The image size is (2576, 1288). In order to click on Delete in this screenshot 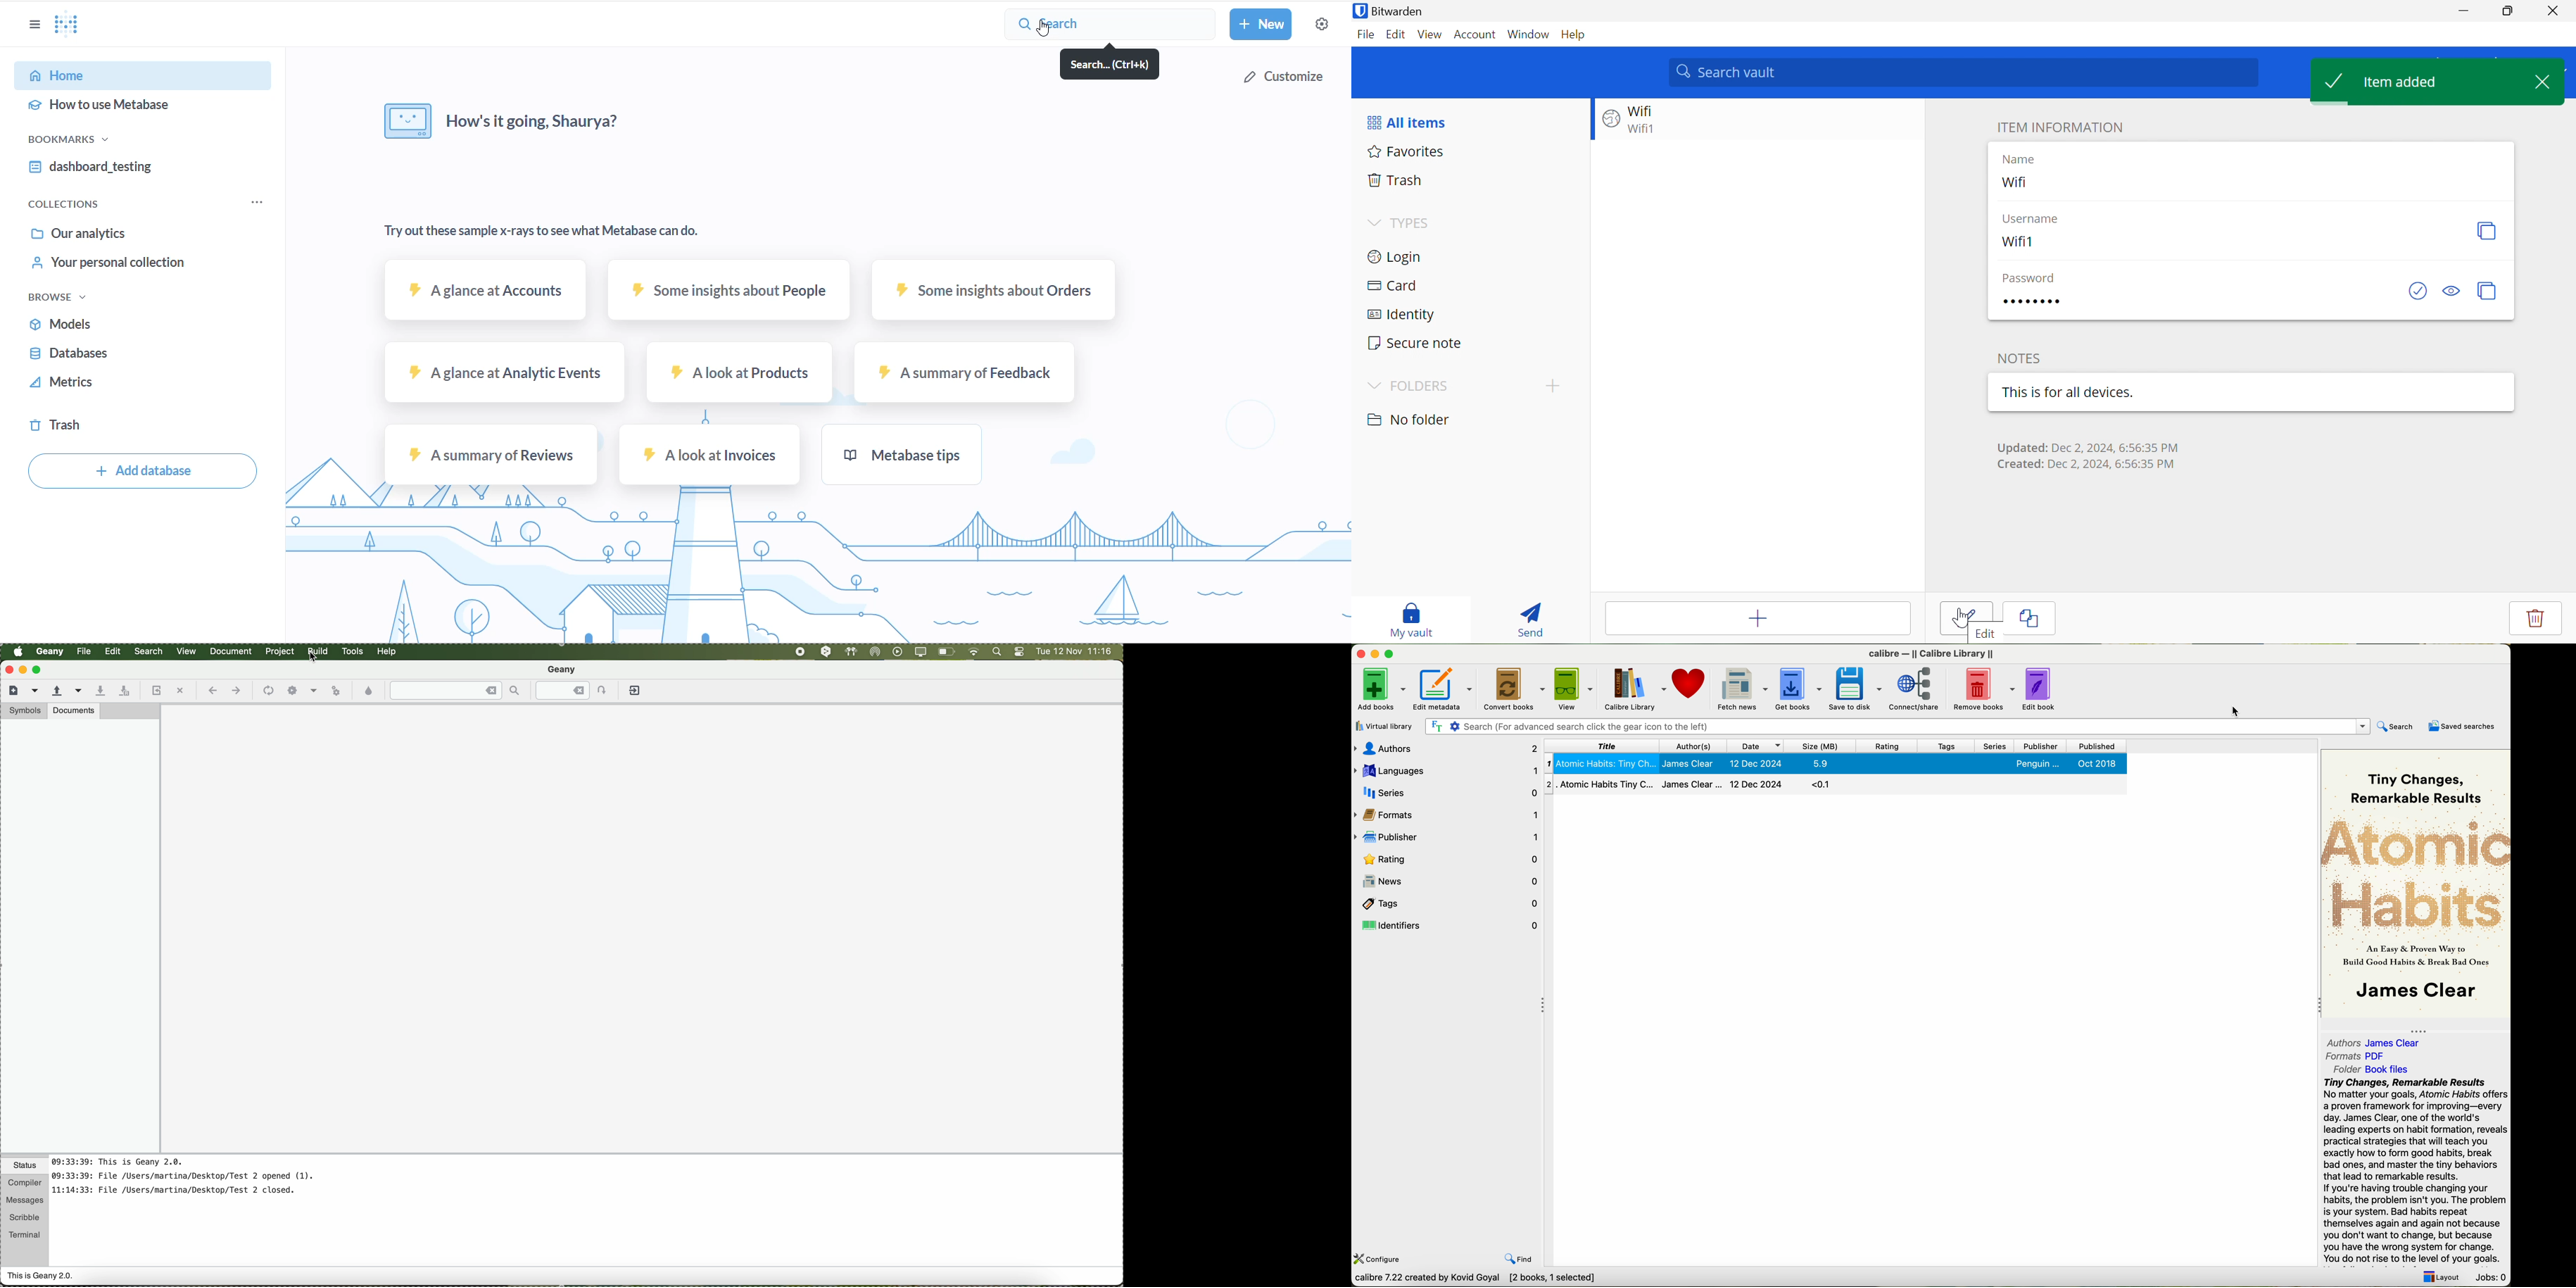, I will do `click(2539, 617)`.